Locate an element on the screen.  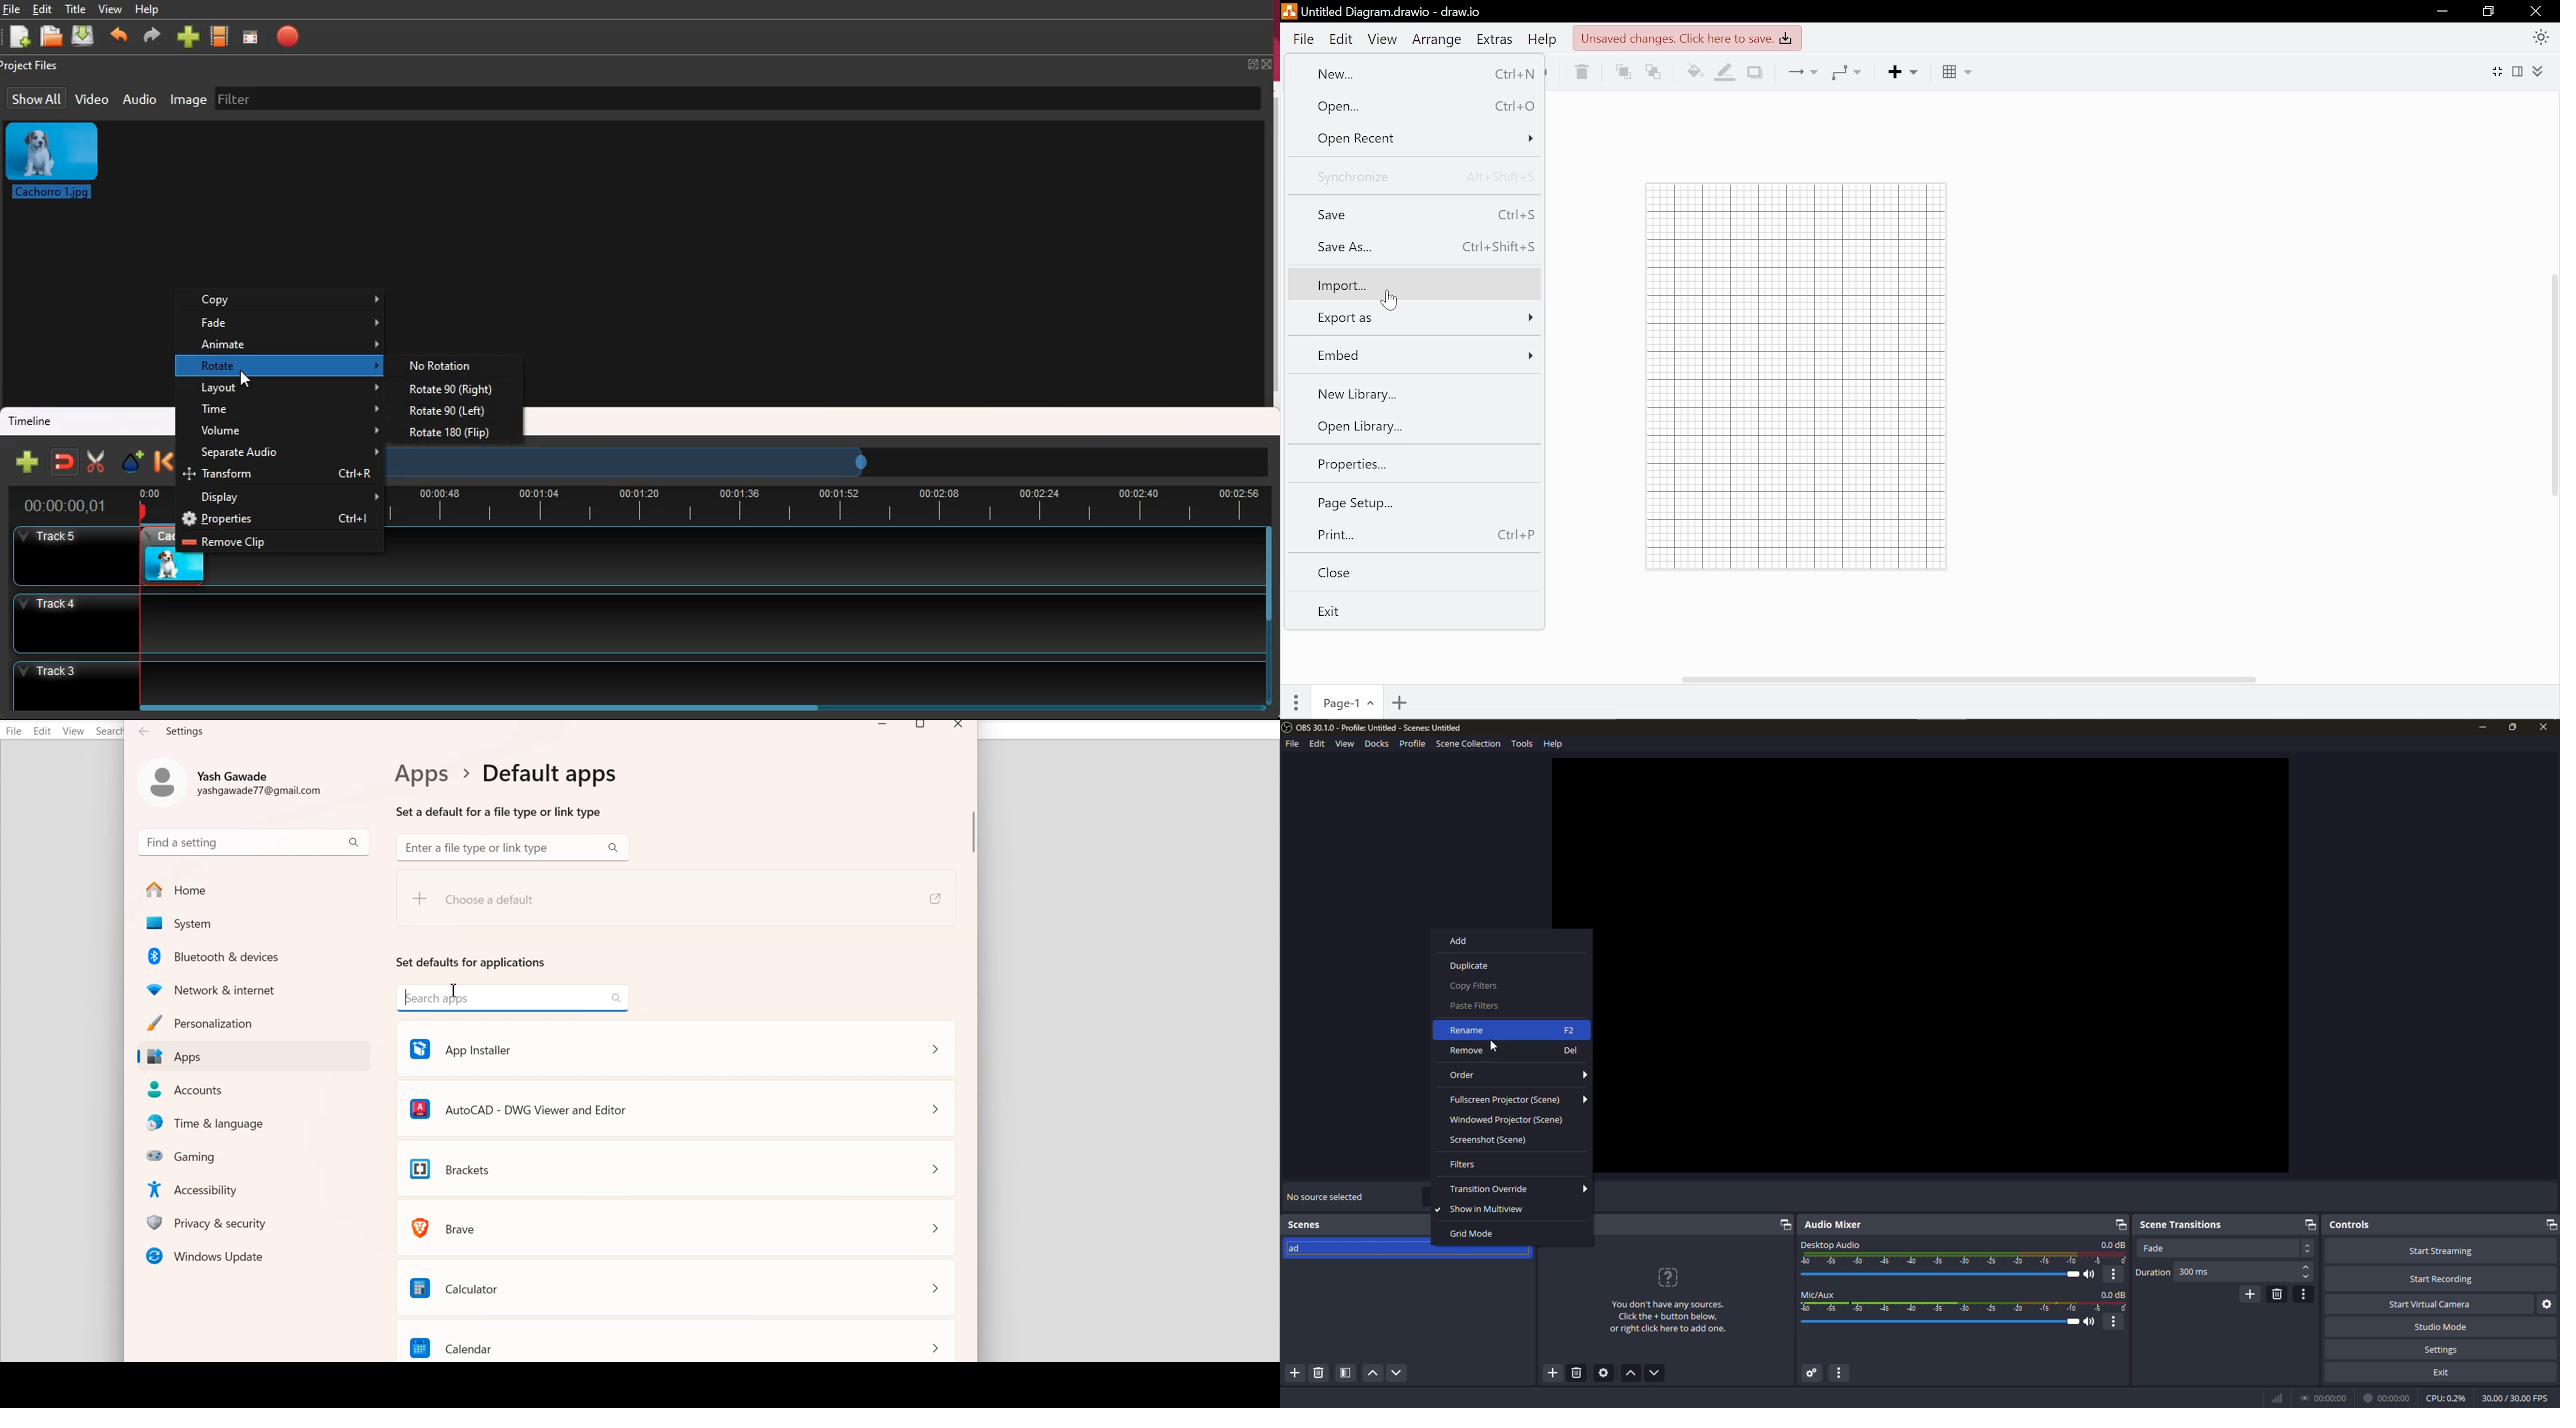
Open is located at coordinates (1418, 106).